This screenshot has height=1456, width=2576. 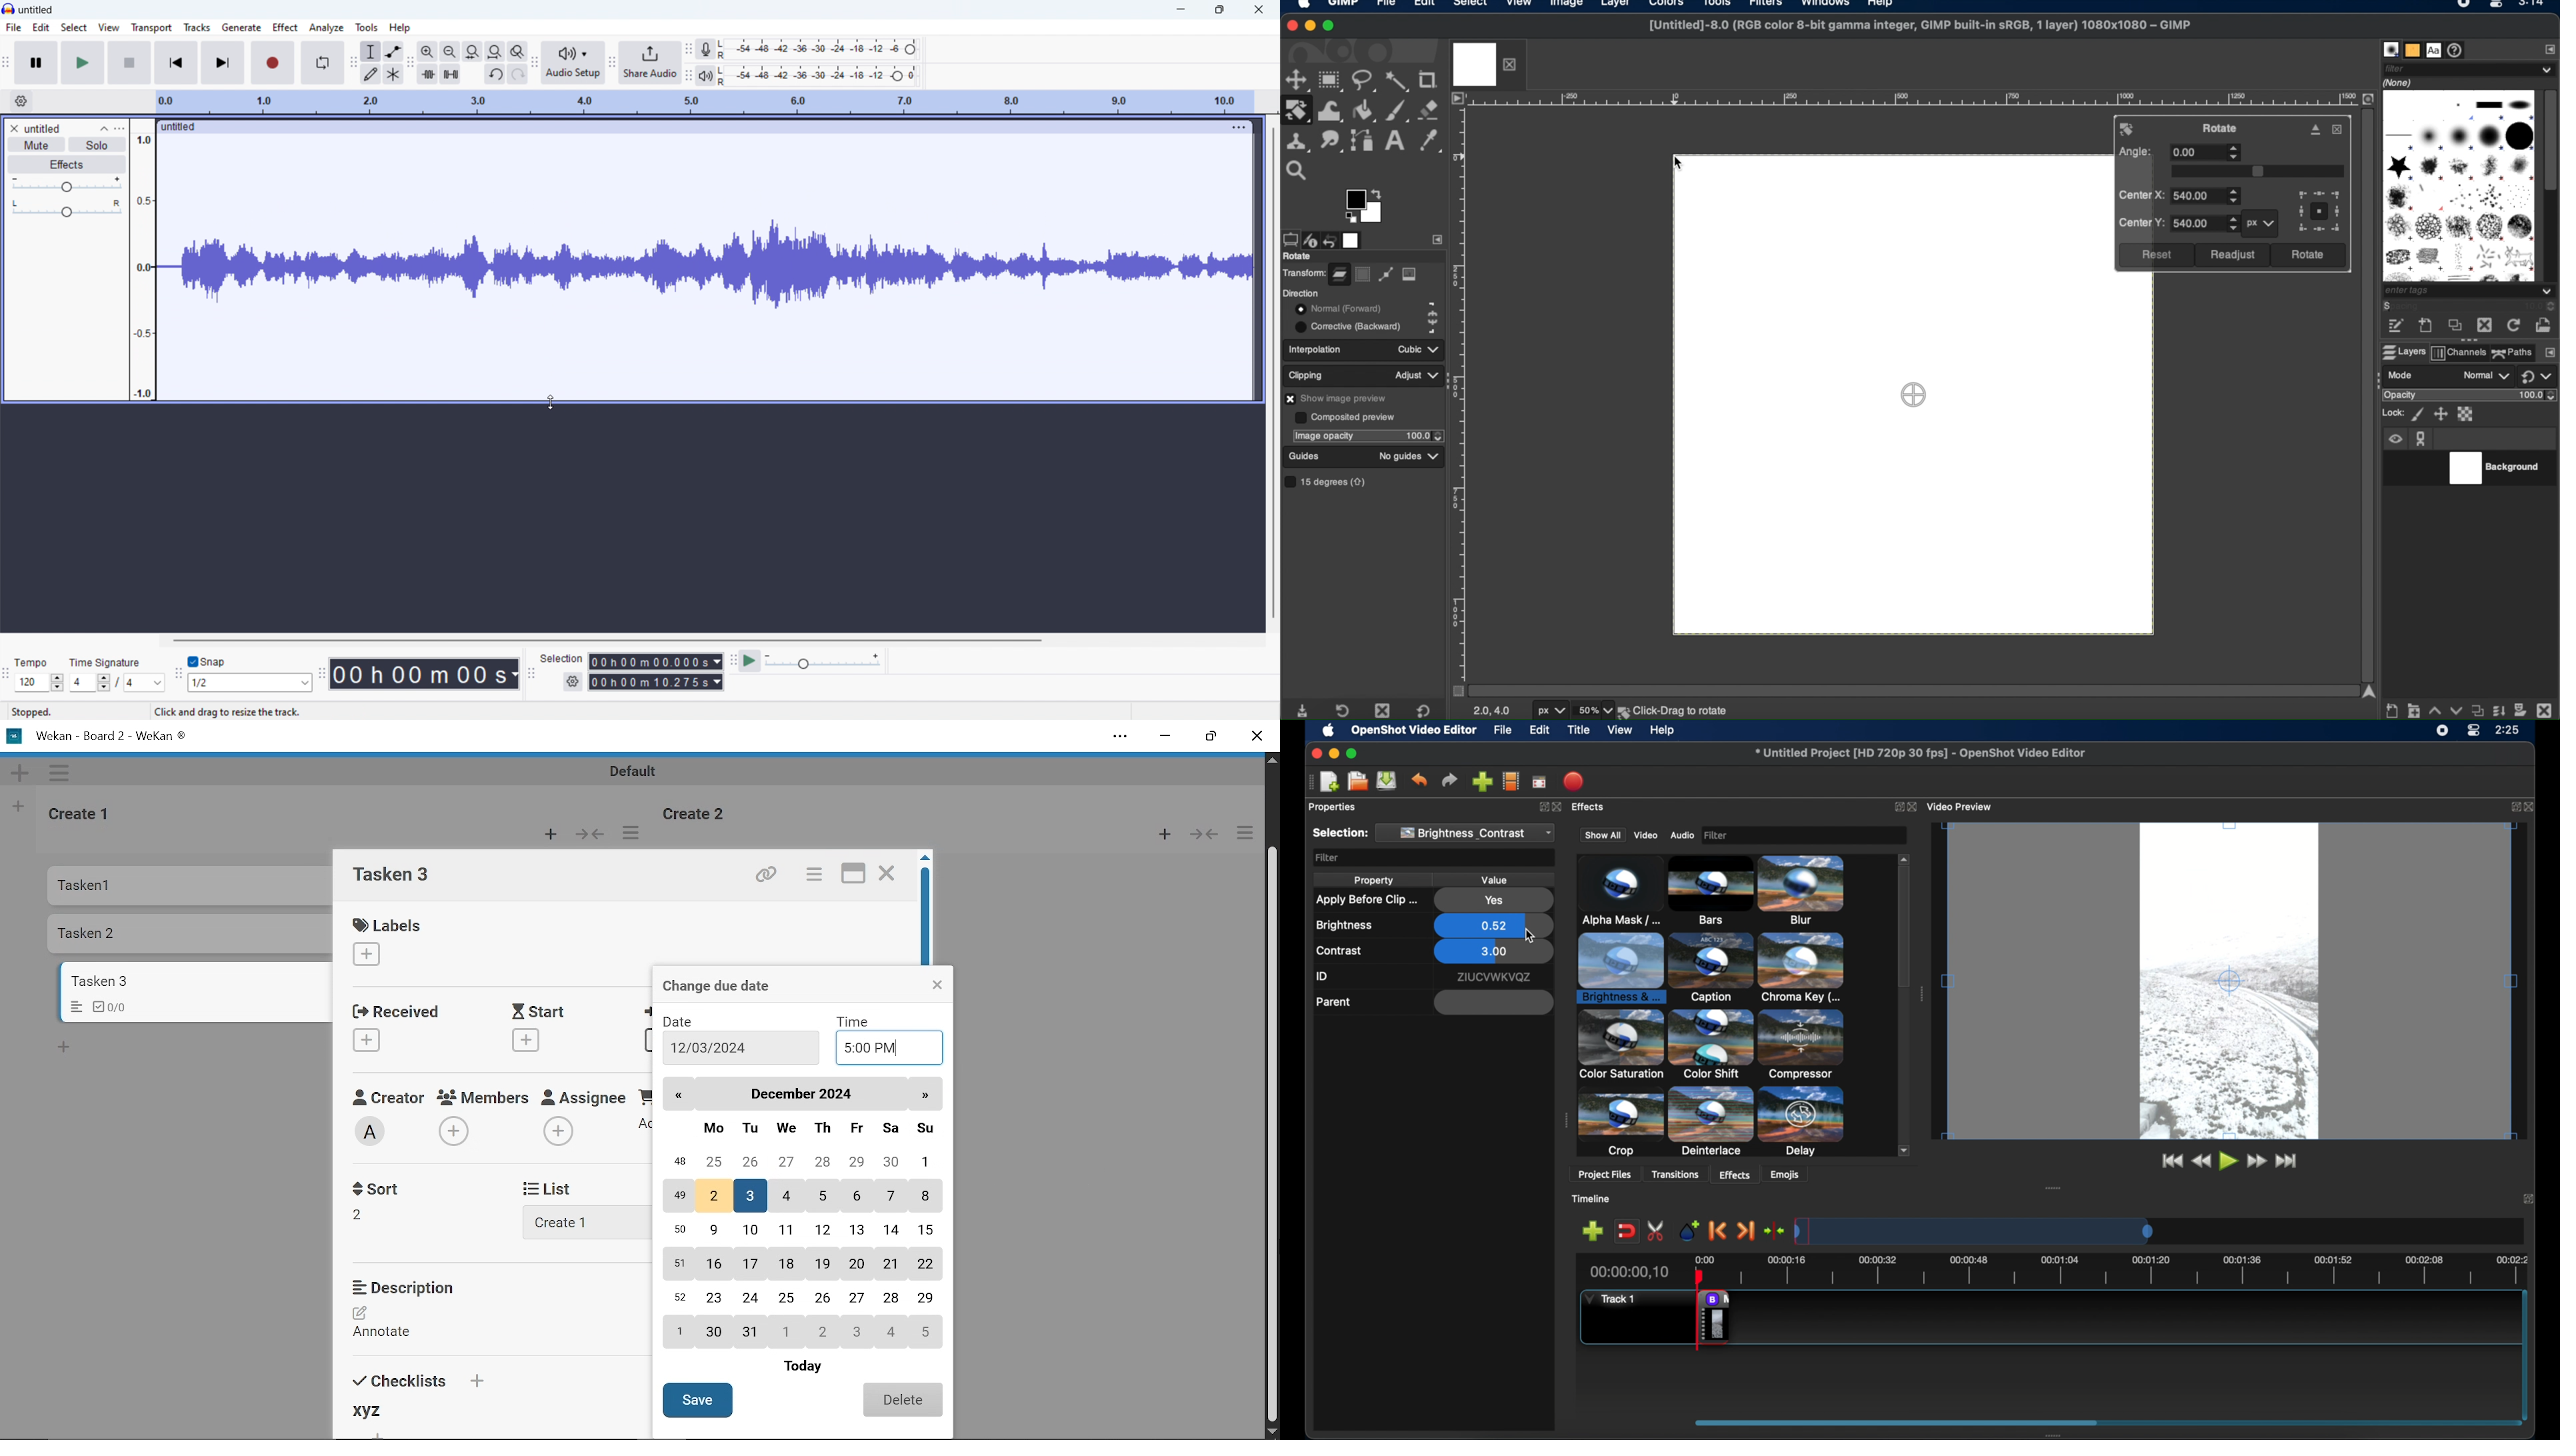 What do you see at coordinates (21, 101) in the screenshot?
I see `timeline settings` at bounding box center [21, 101].